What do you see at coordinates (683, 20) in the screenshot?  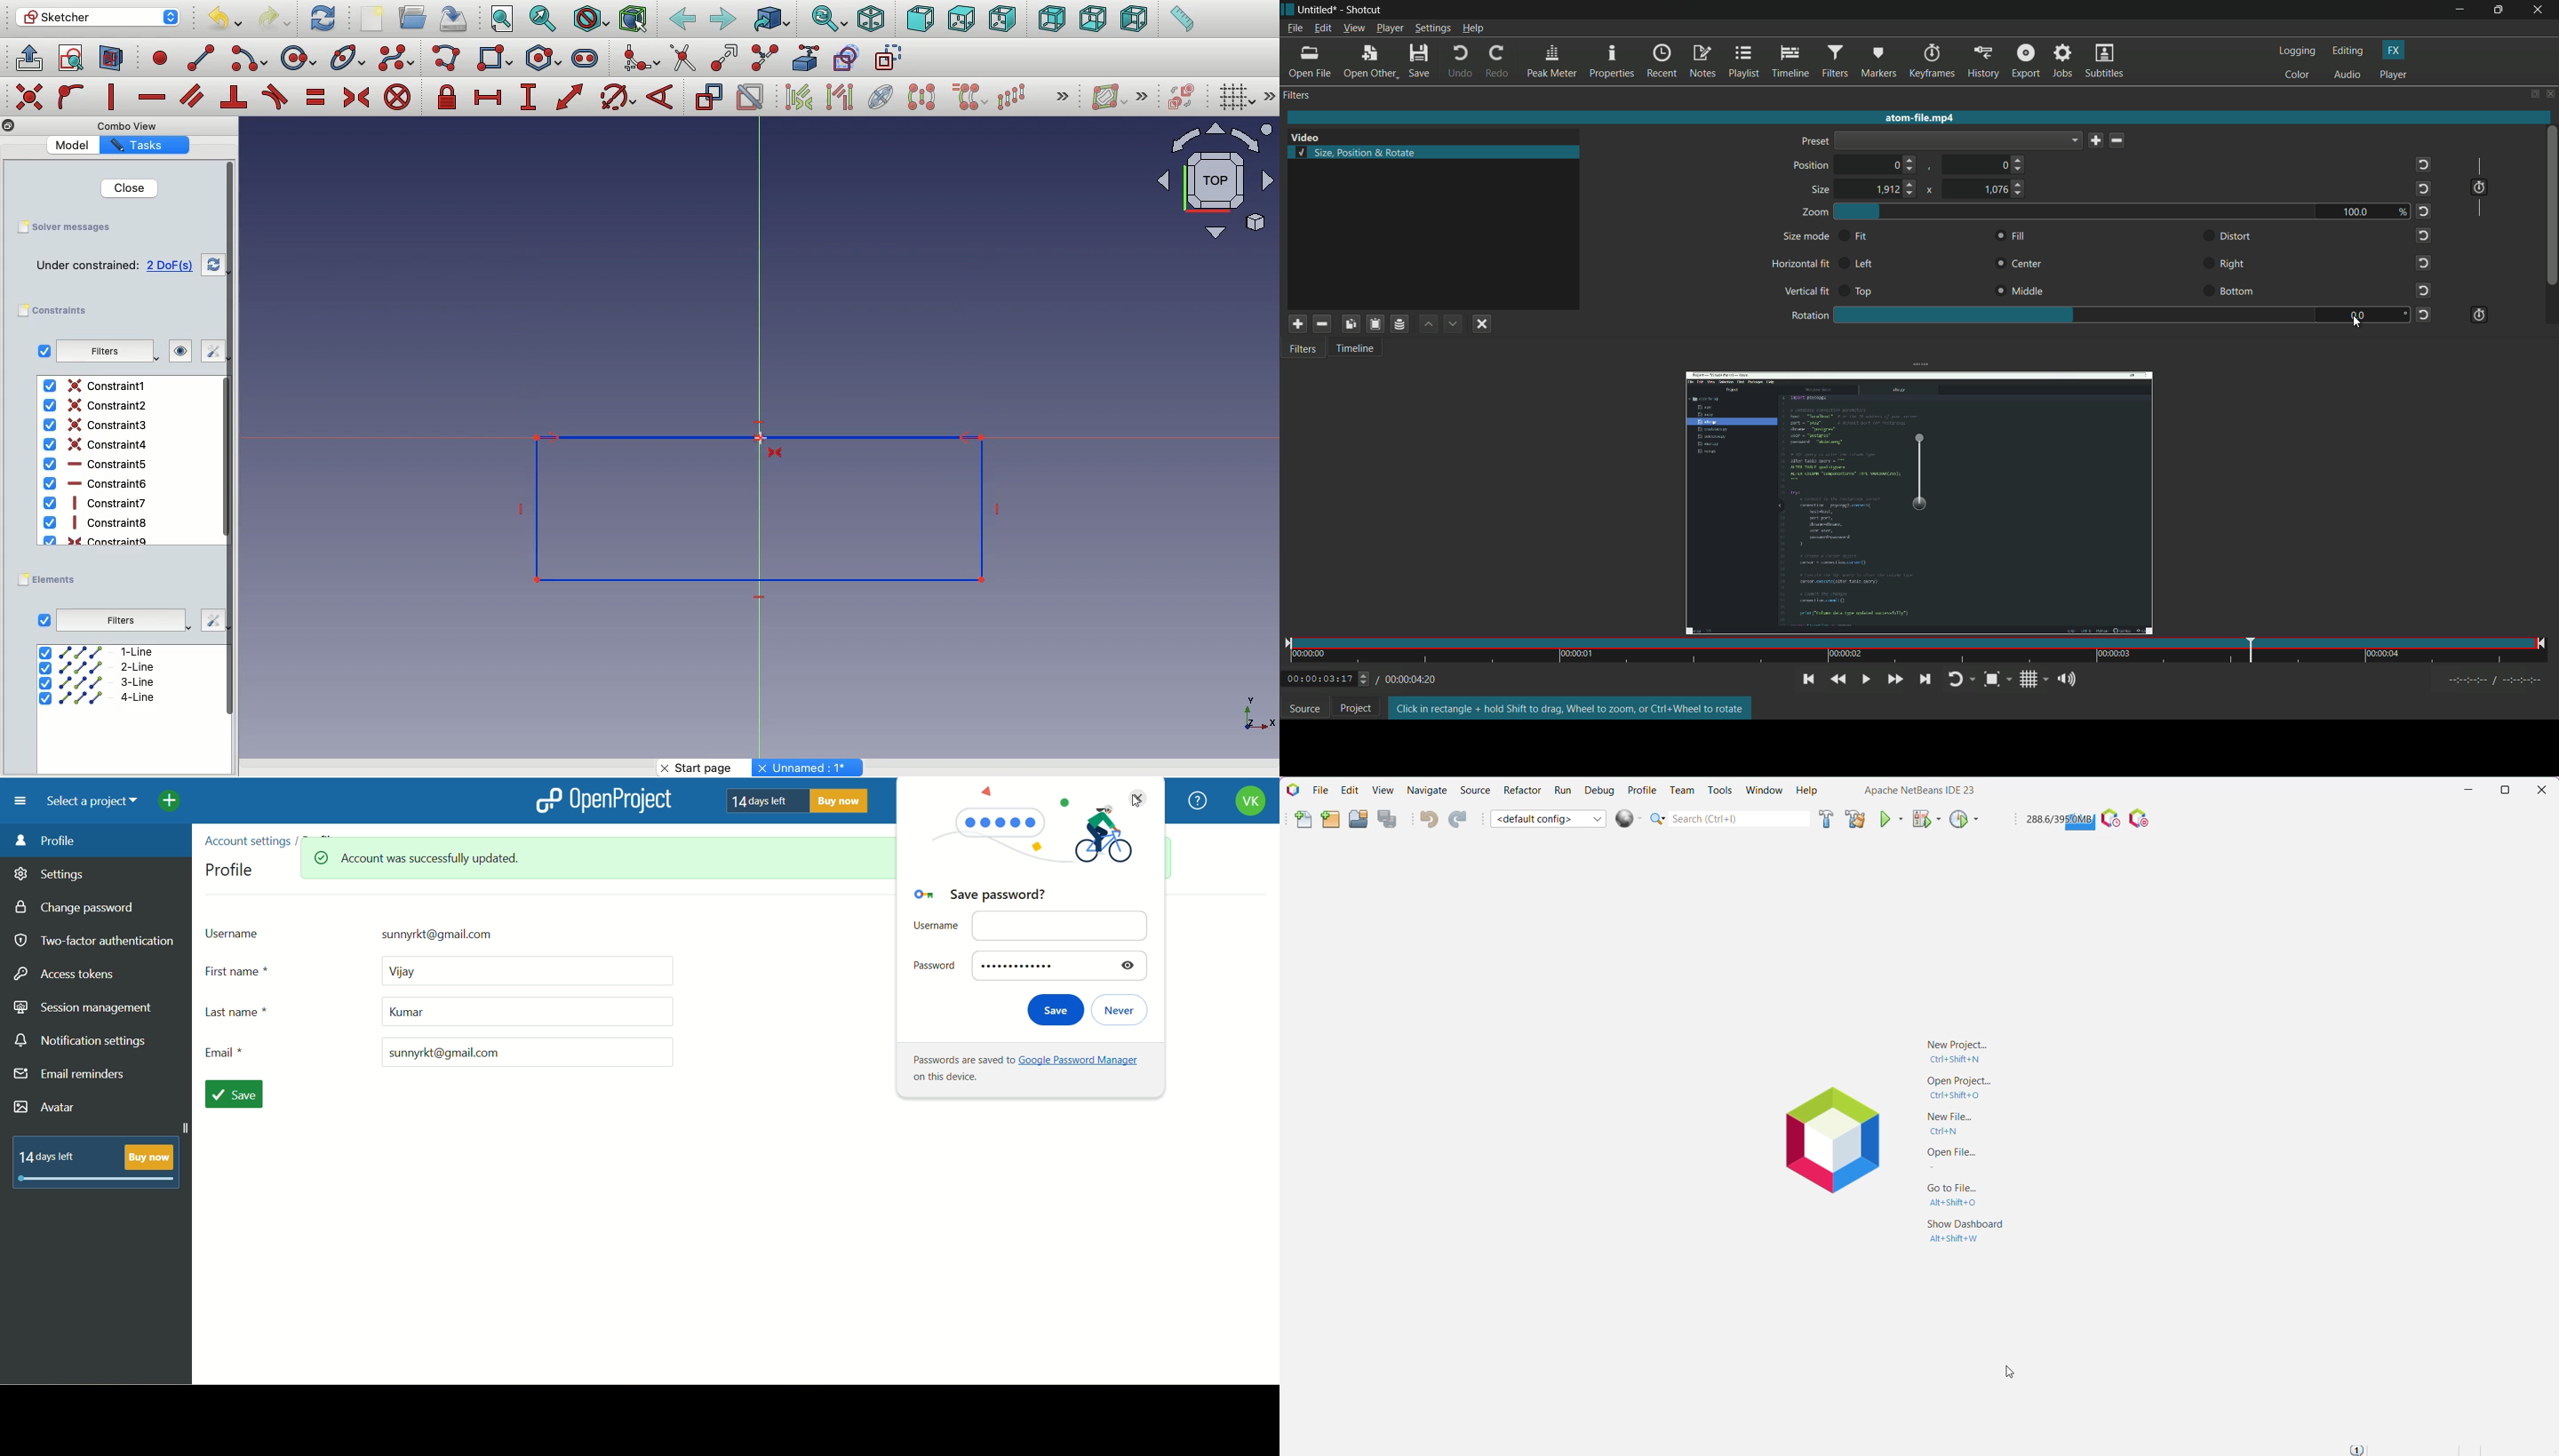 I see `Back` at bounding box center [683, 20].